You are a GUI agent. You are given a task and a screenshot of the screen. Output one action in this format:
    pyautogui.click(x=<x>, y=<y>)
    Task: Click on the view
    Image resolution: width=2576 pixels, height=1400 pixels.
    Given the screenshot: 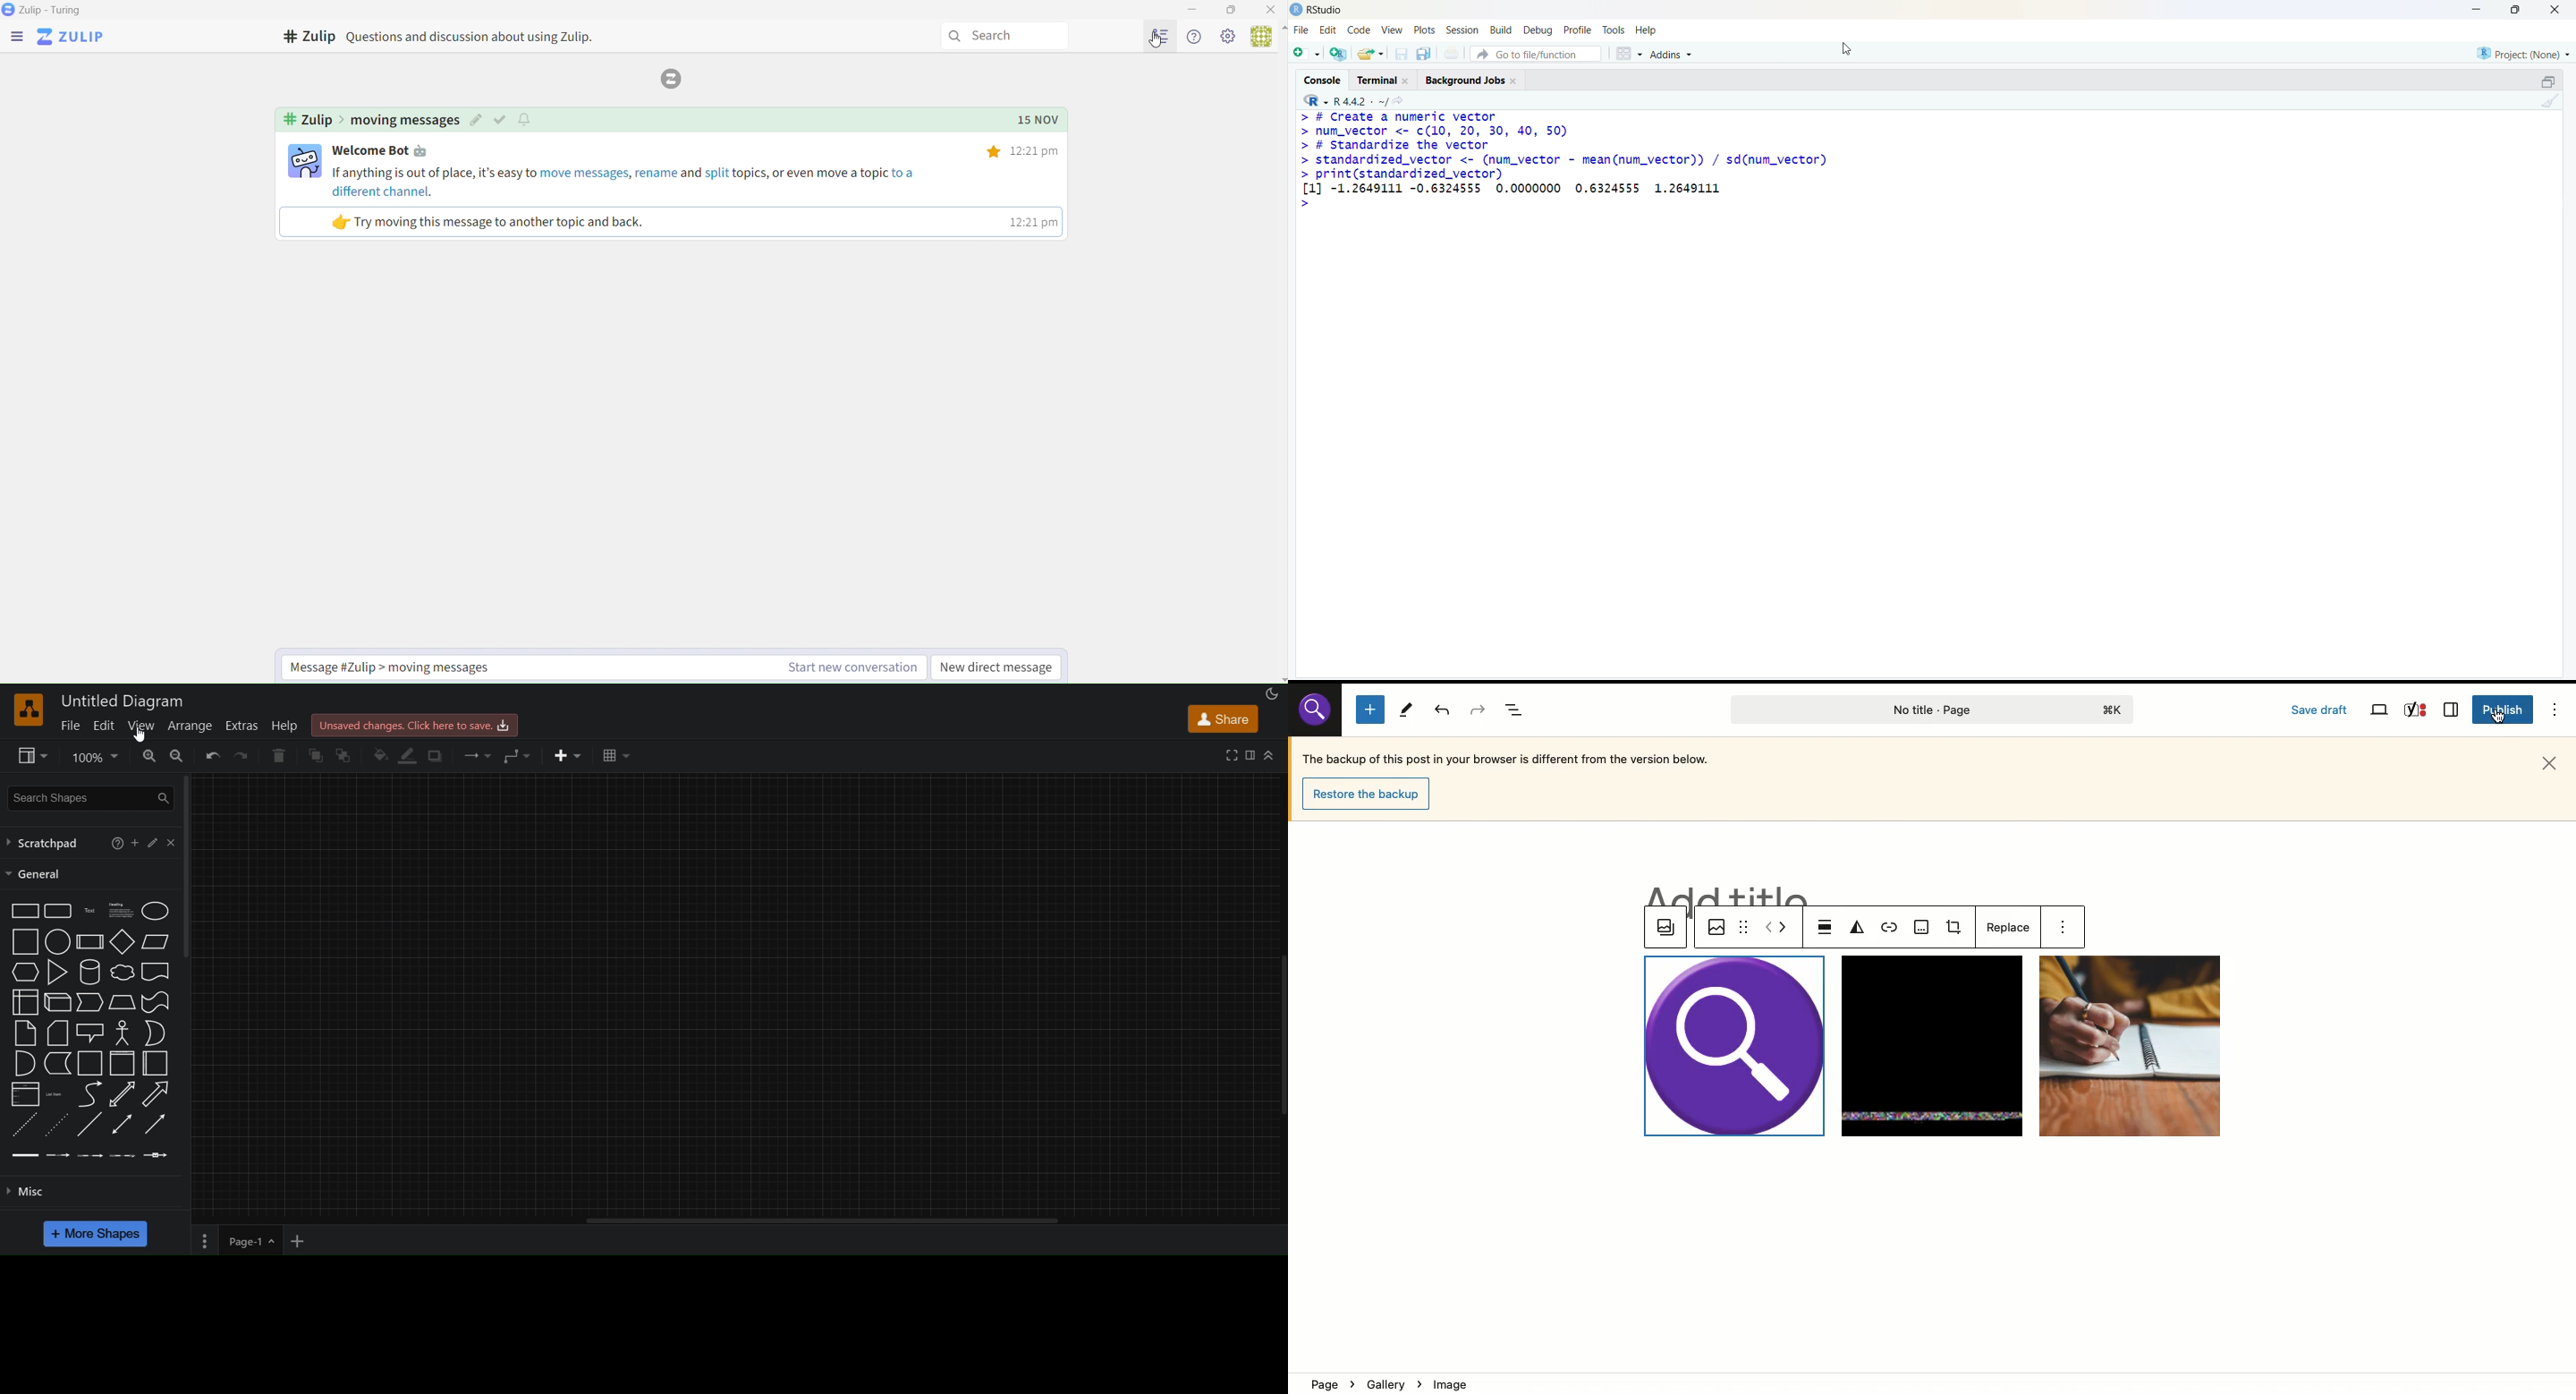 What is the action you would take?
    pyautogui.click(x=141, y=726)
    